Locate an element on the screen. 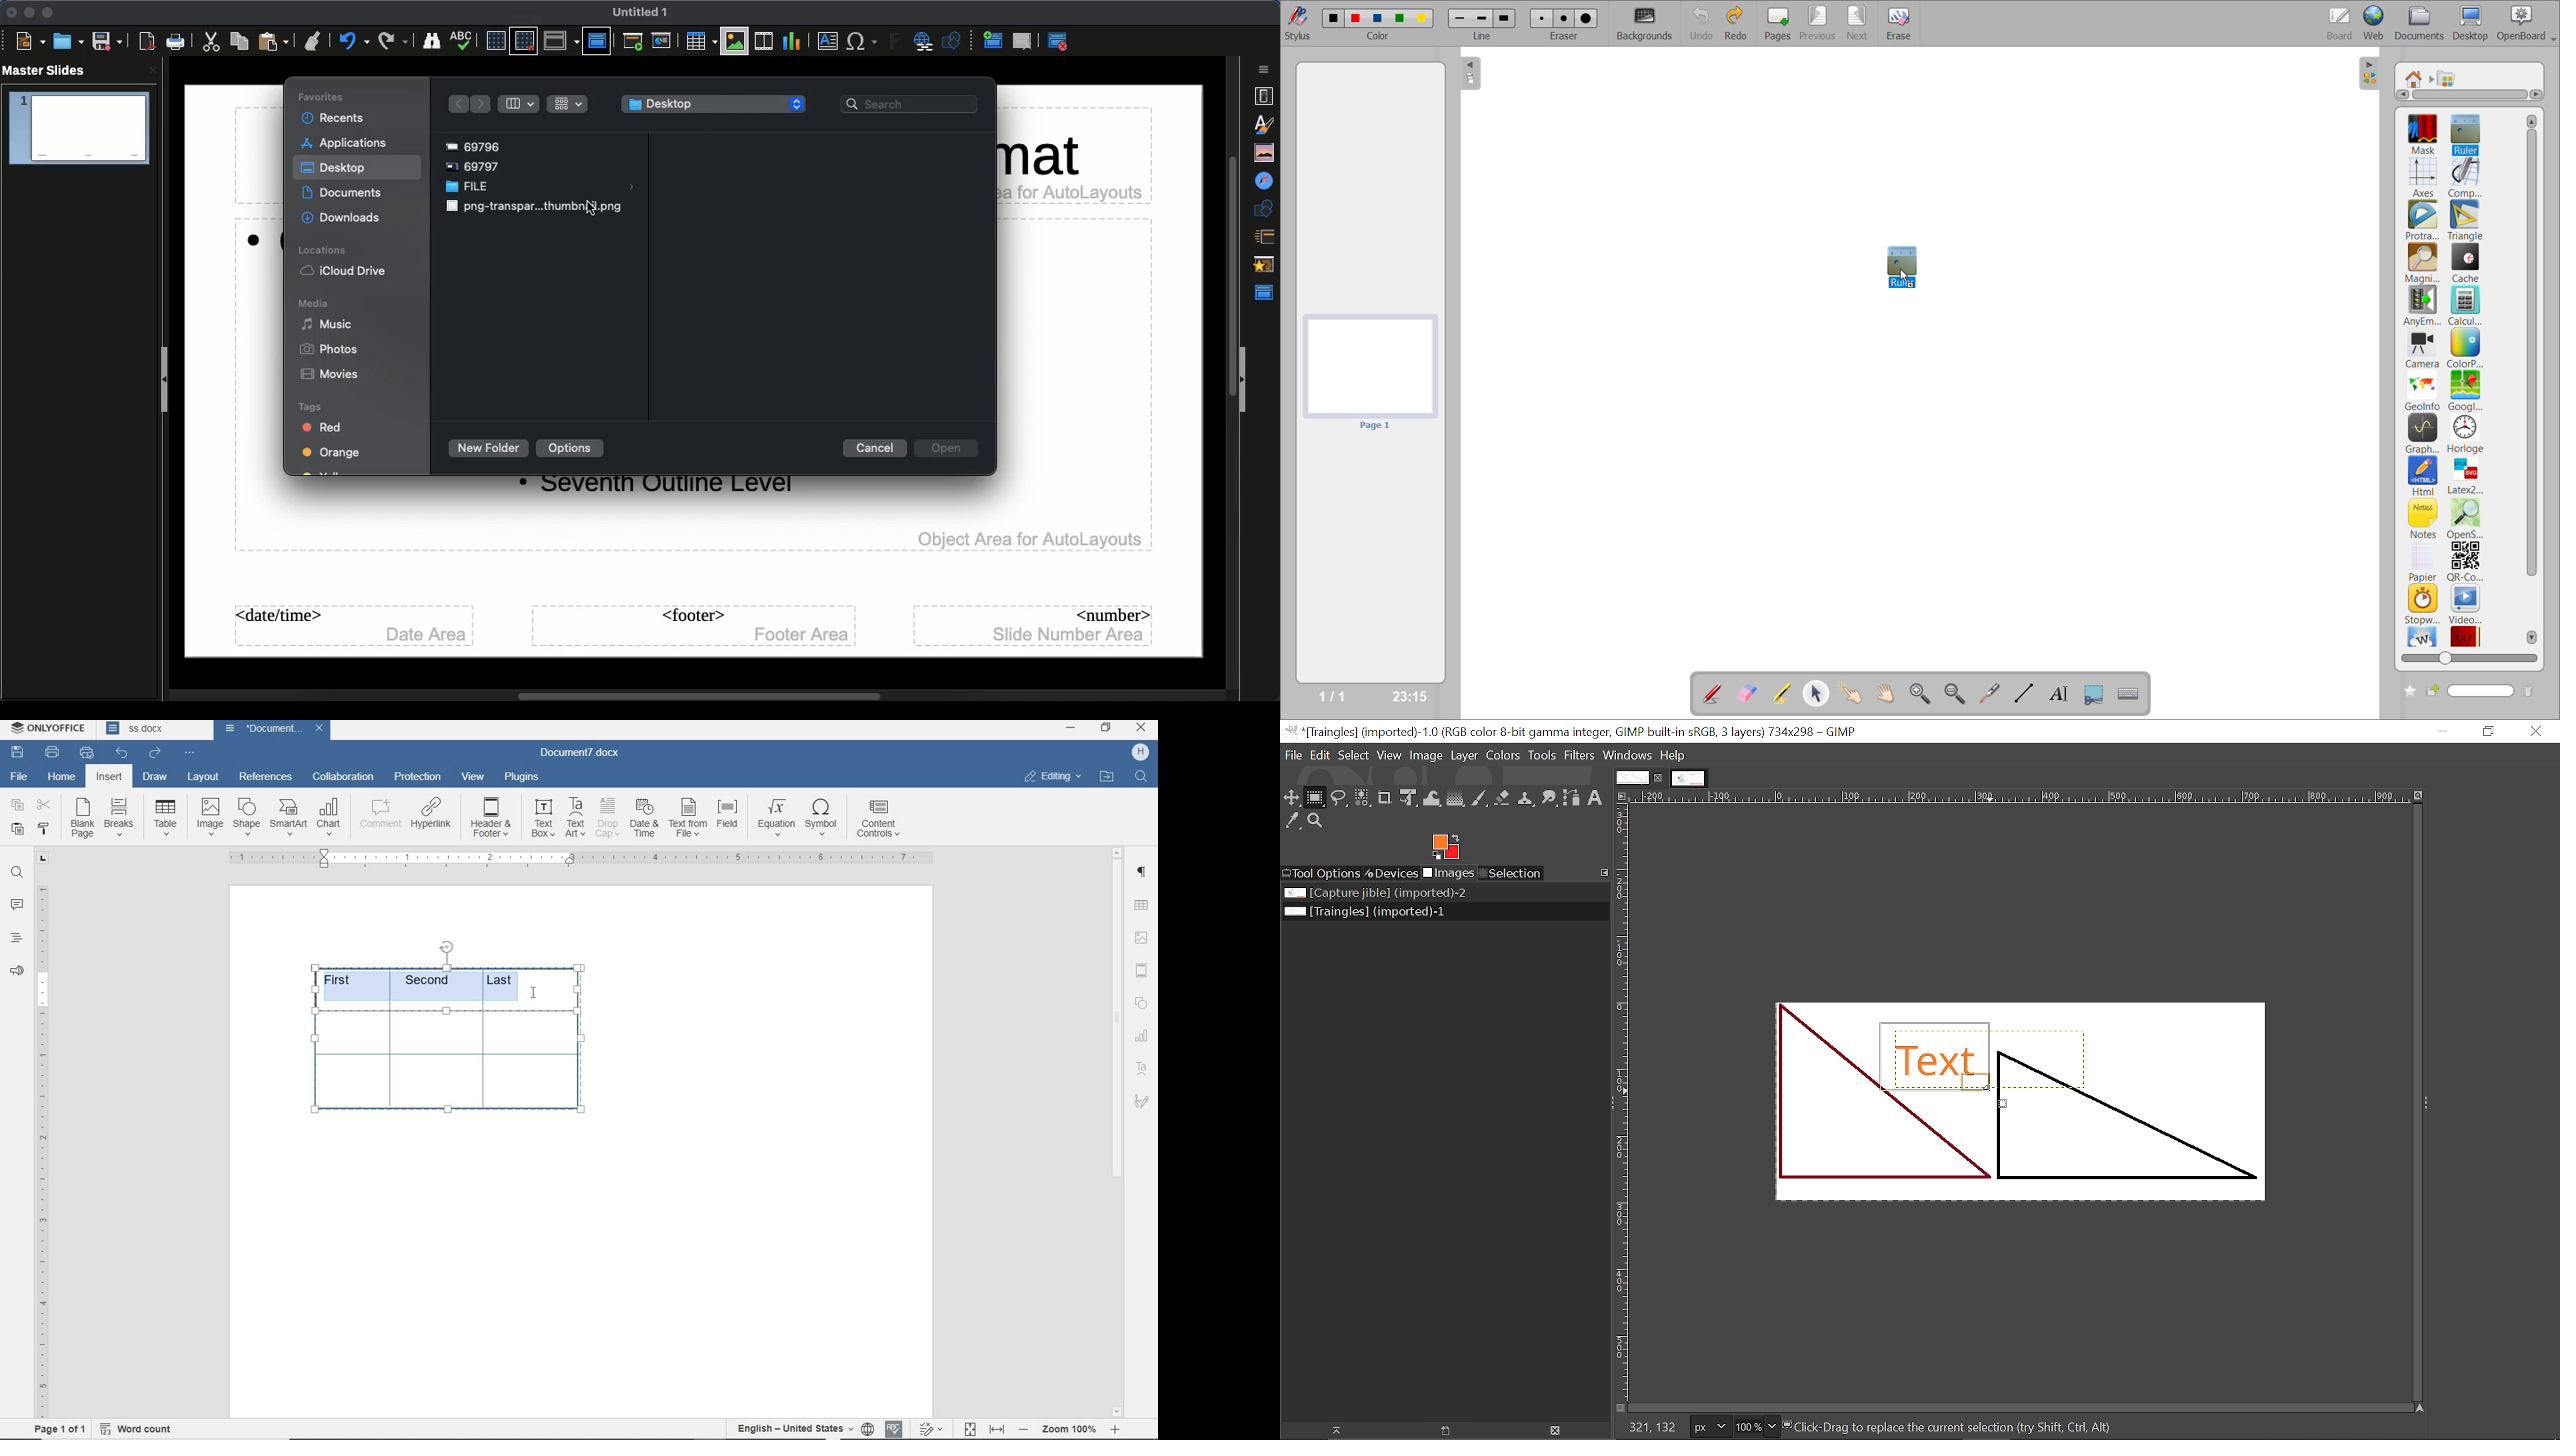 The image size is (2576, 1456). scroll down is located at coordinates (1119, 1410).